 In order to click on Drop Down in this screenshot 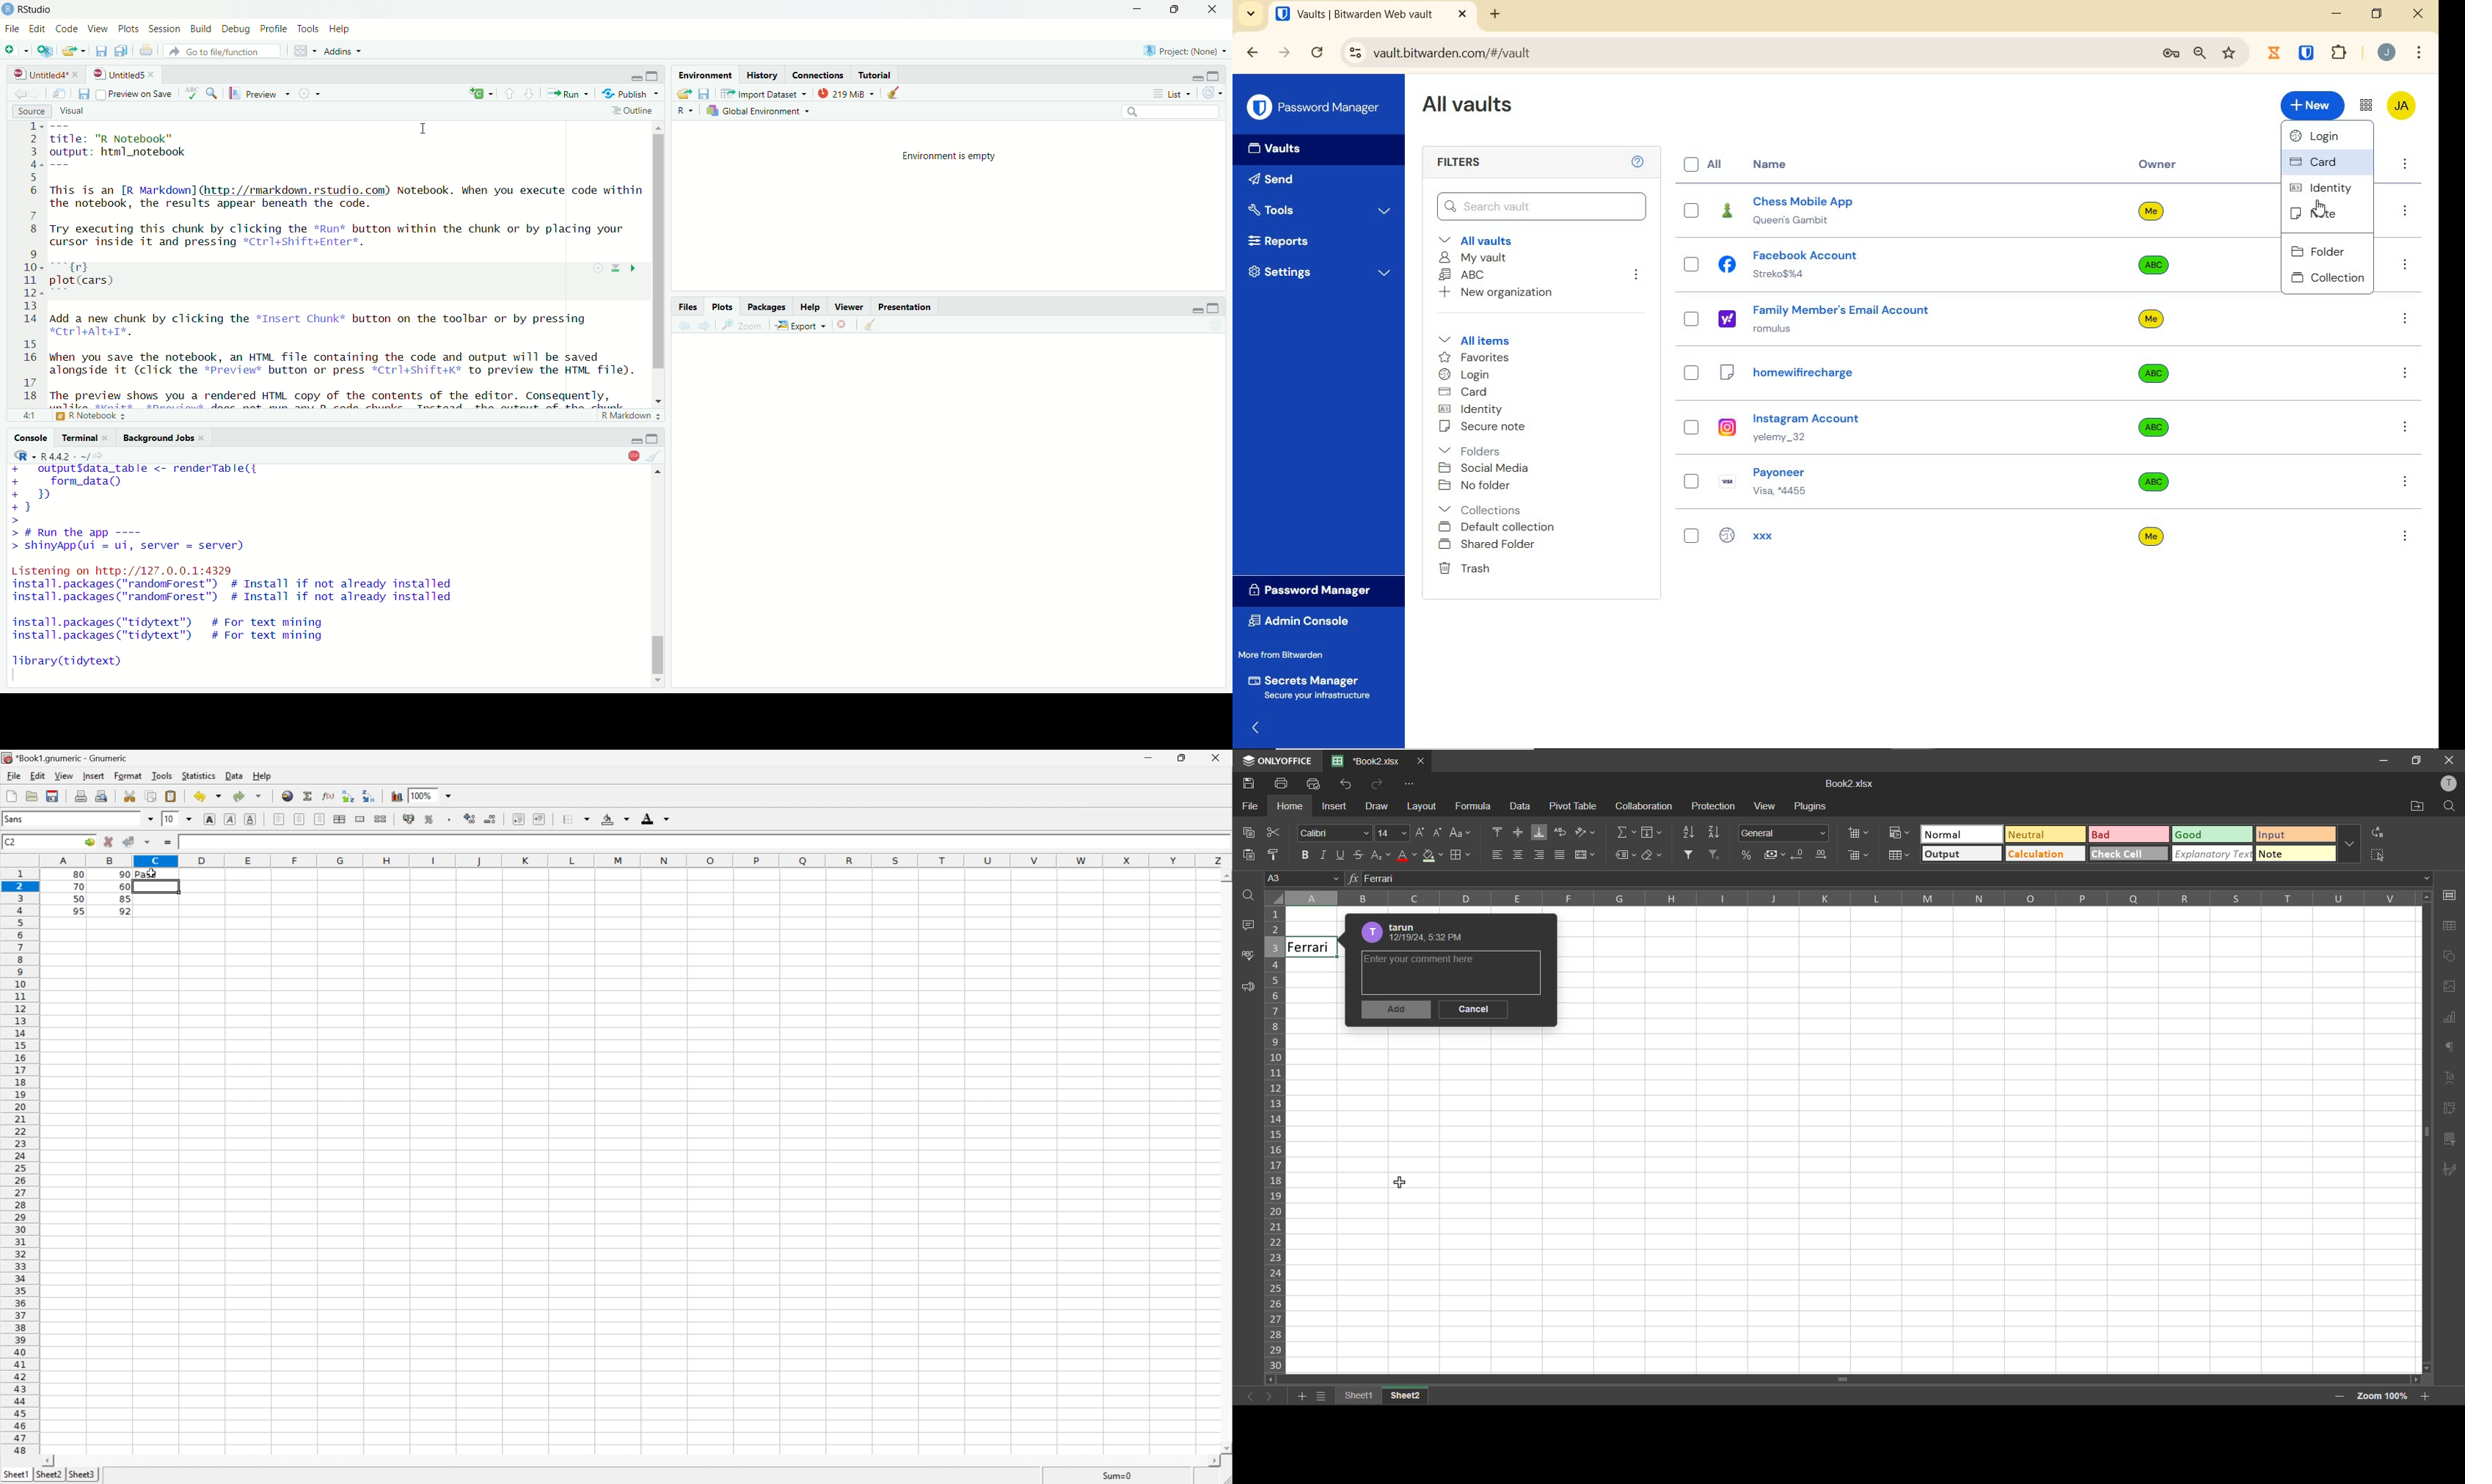, I will do `click(258, 794)`.